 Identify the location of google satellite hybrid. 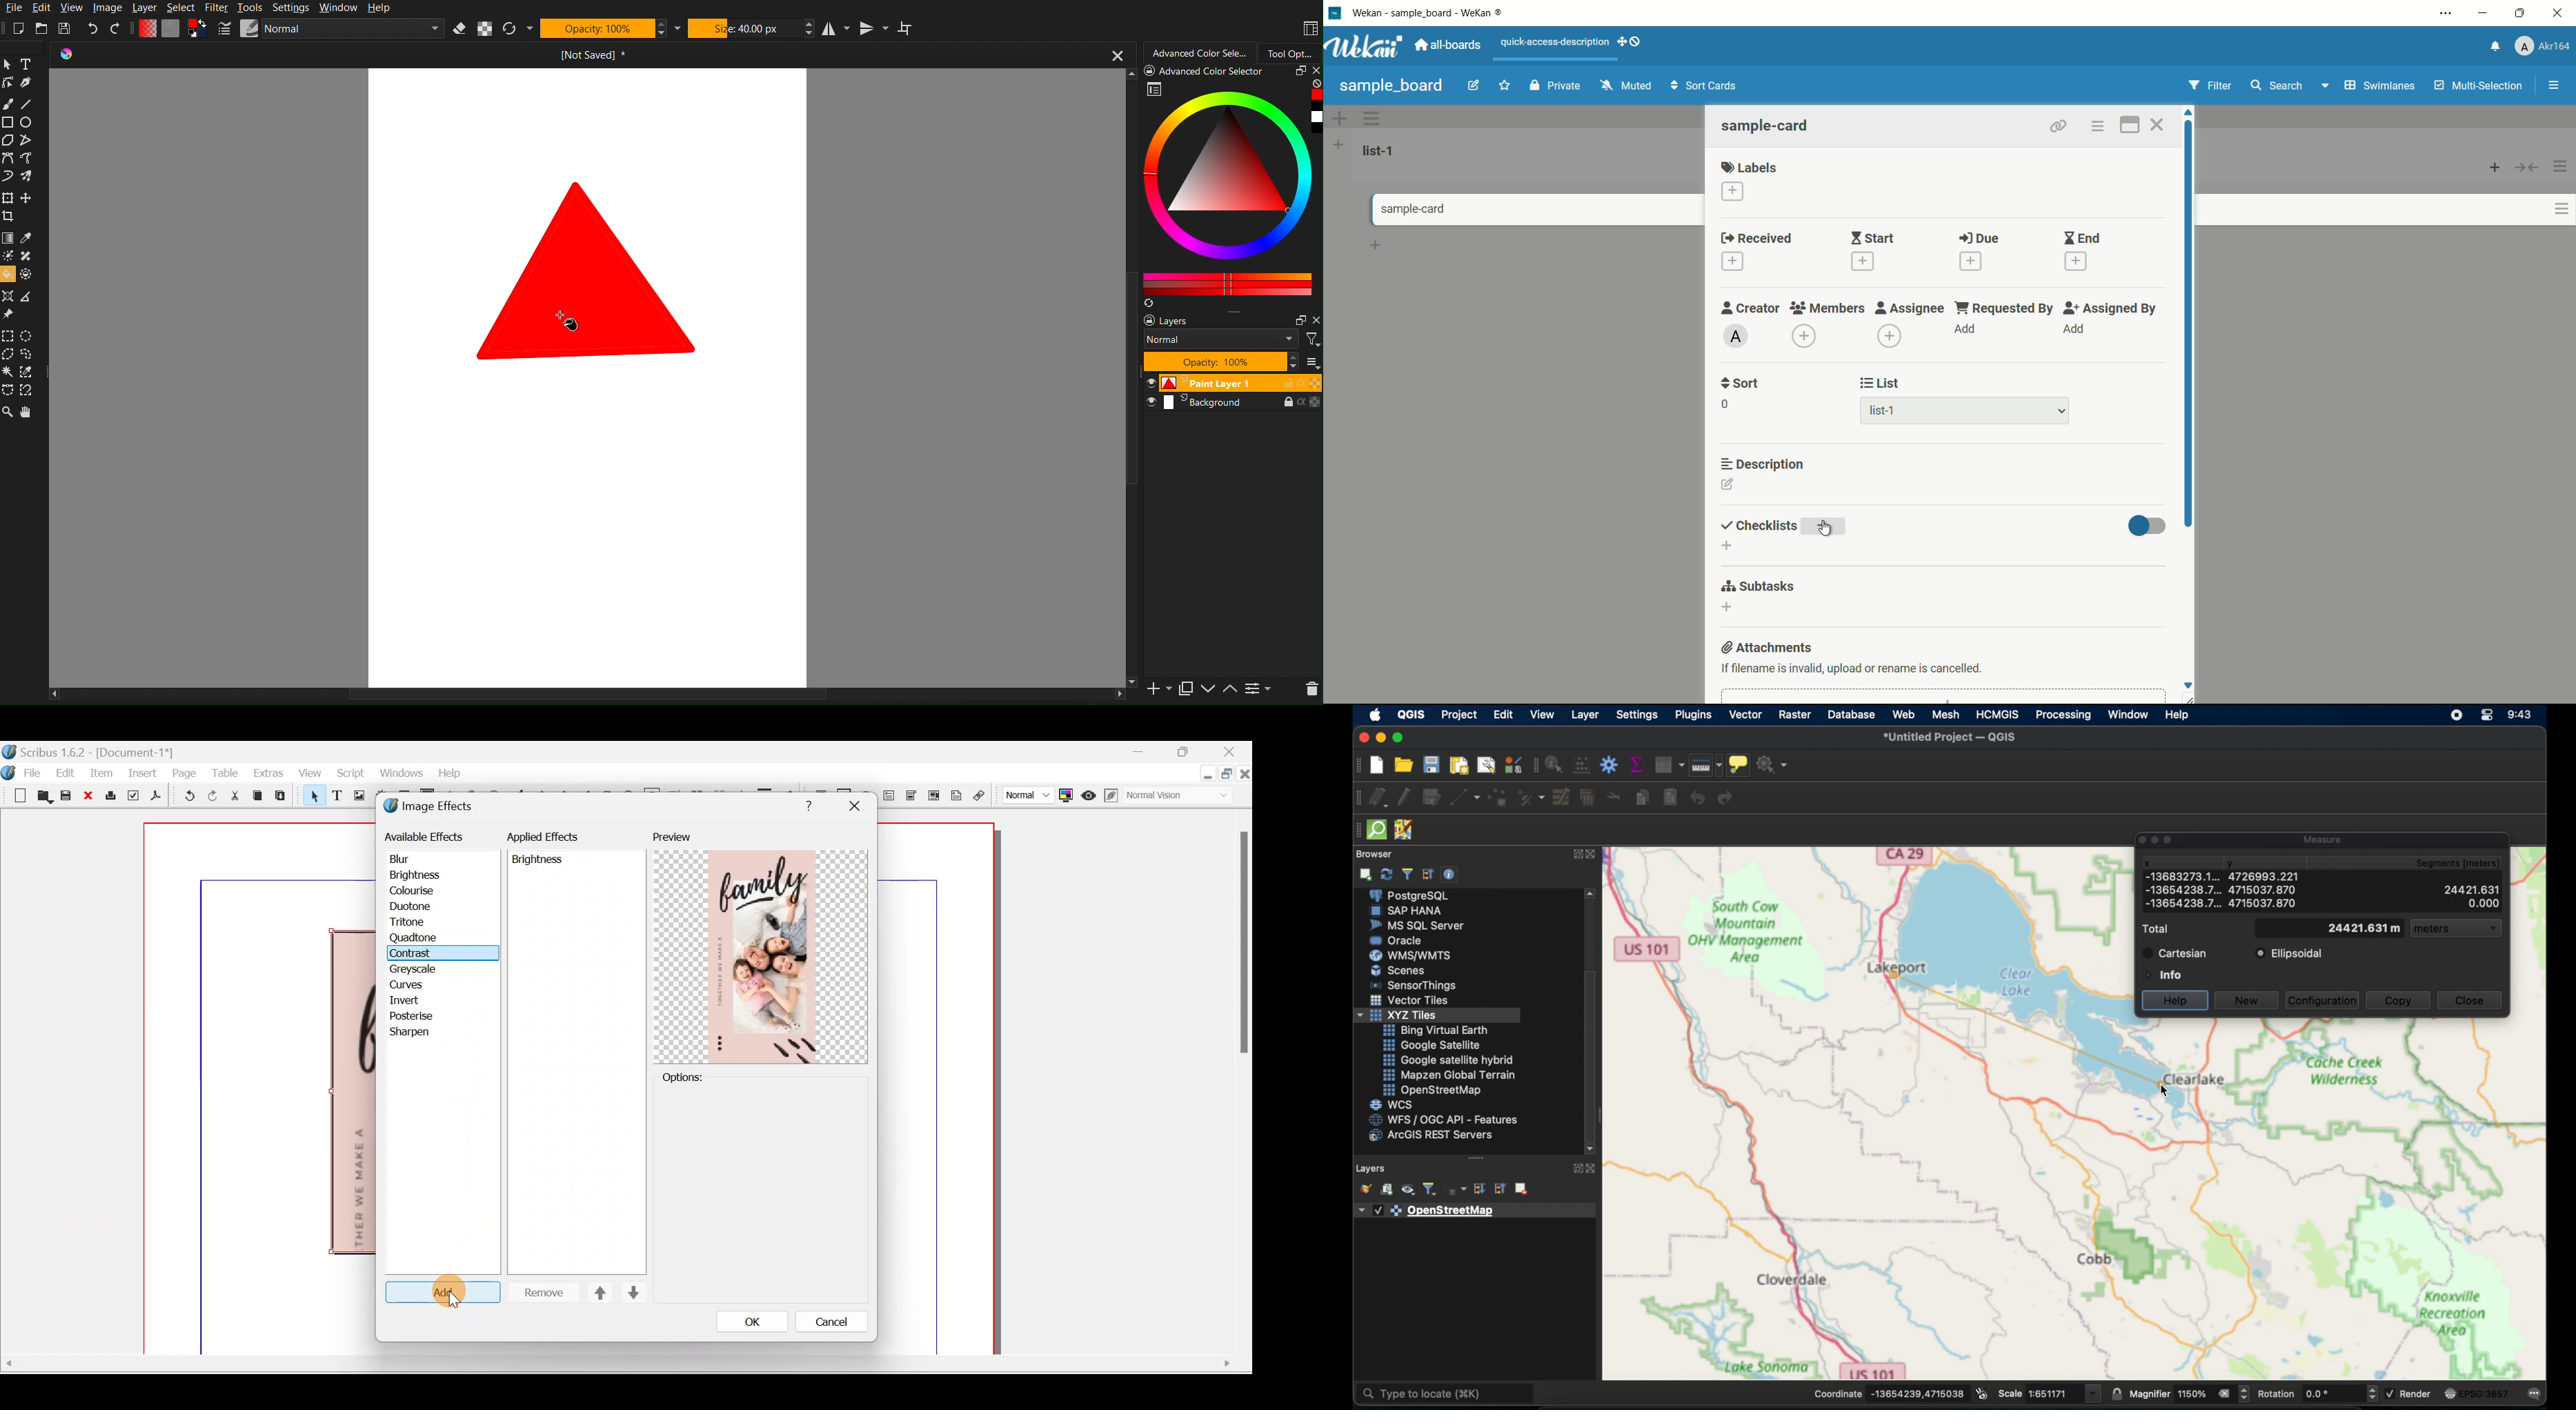
(1449, 1059).